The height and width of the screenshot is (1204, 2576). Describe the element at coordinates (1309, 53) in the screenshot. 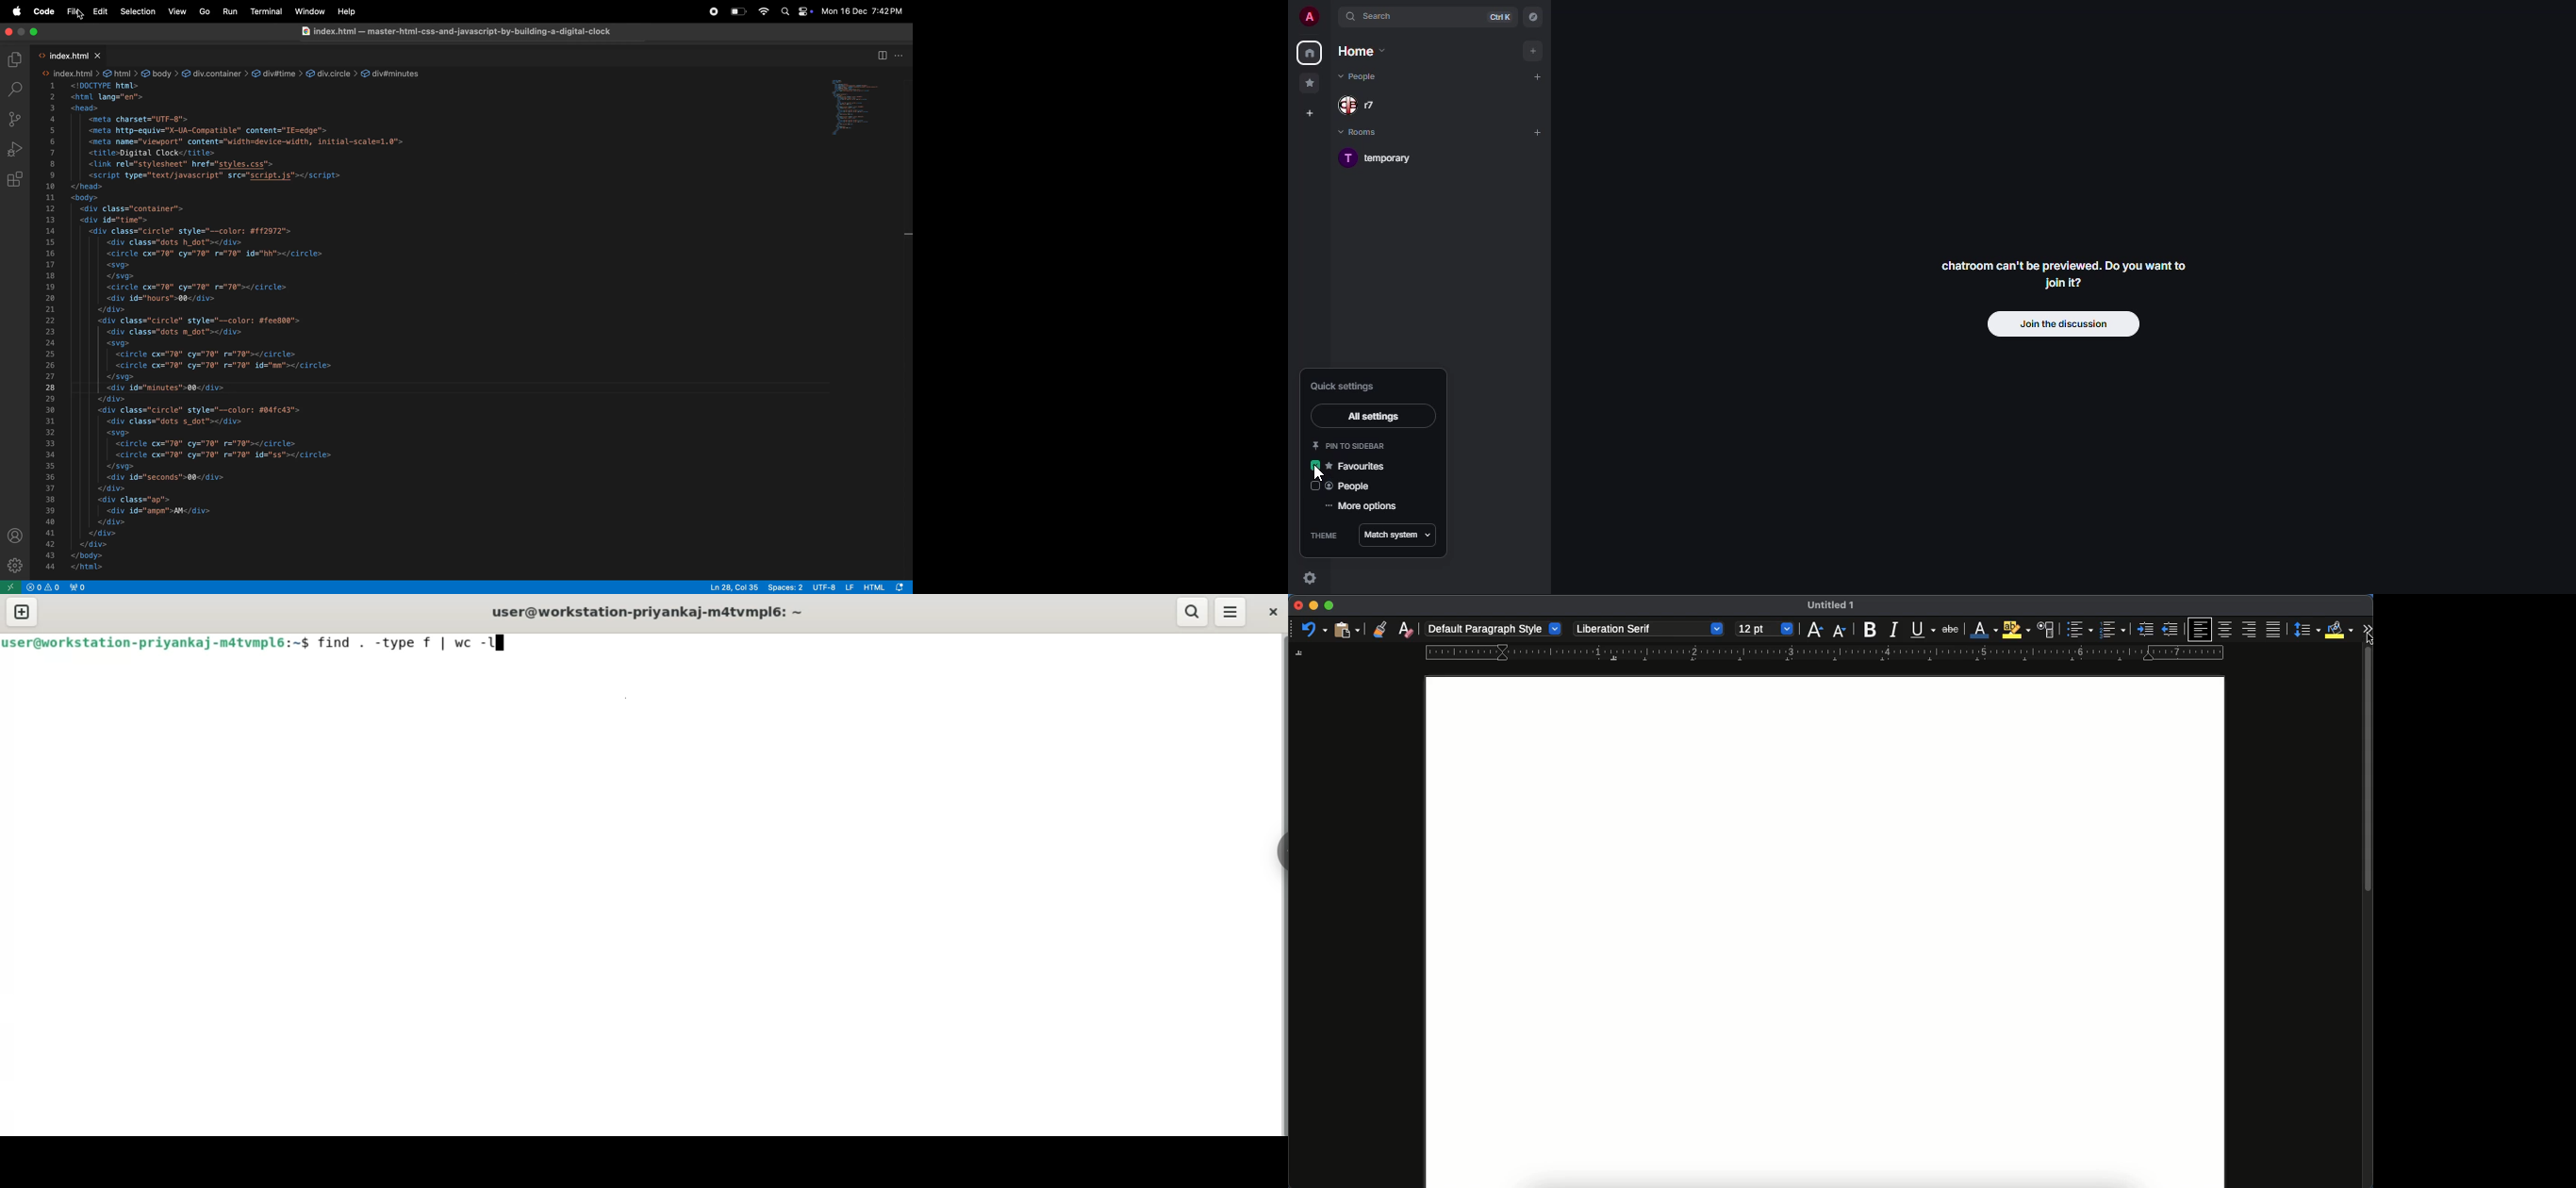

I see `home` at that location.